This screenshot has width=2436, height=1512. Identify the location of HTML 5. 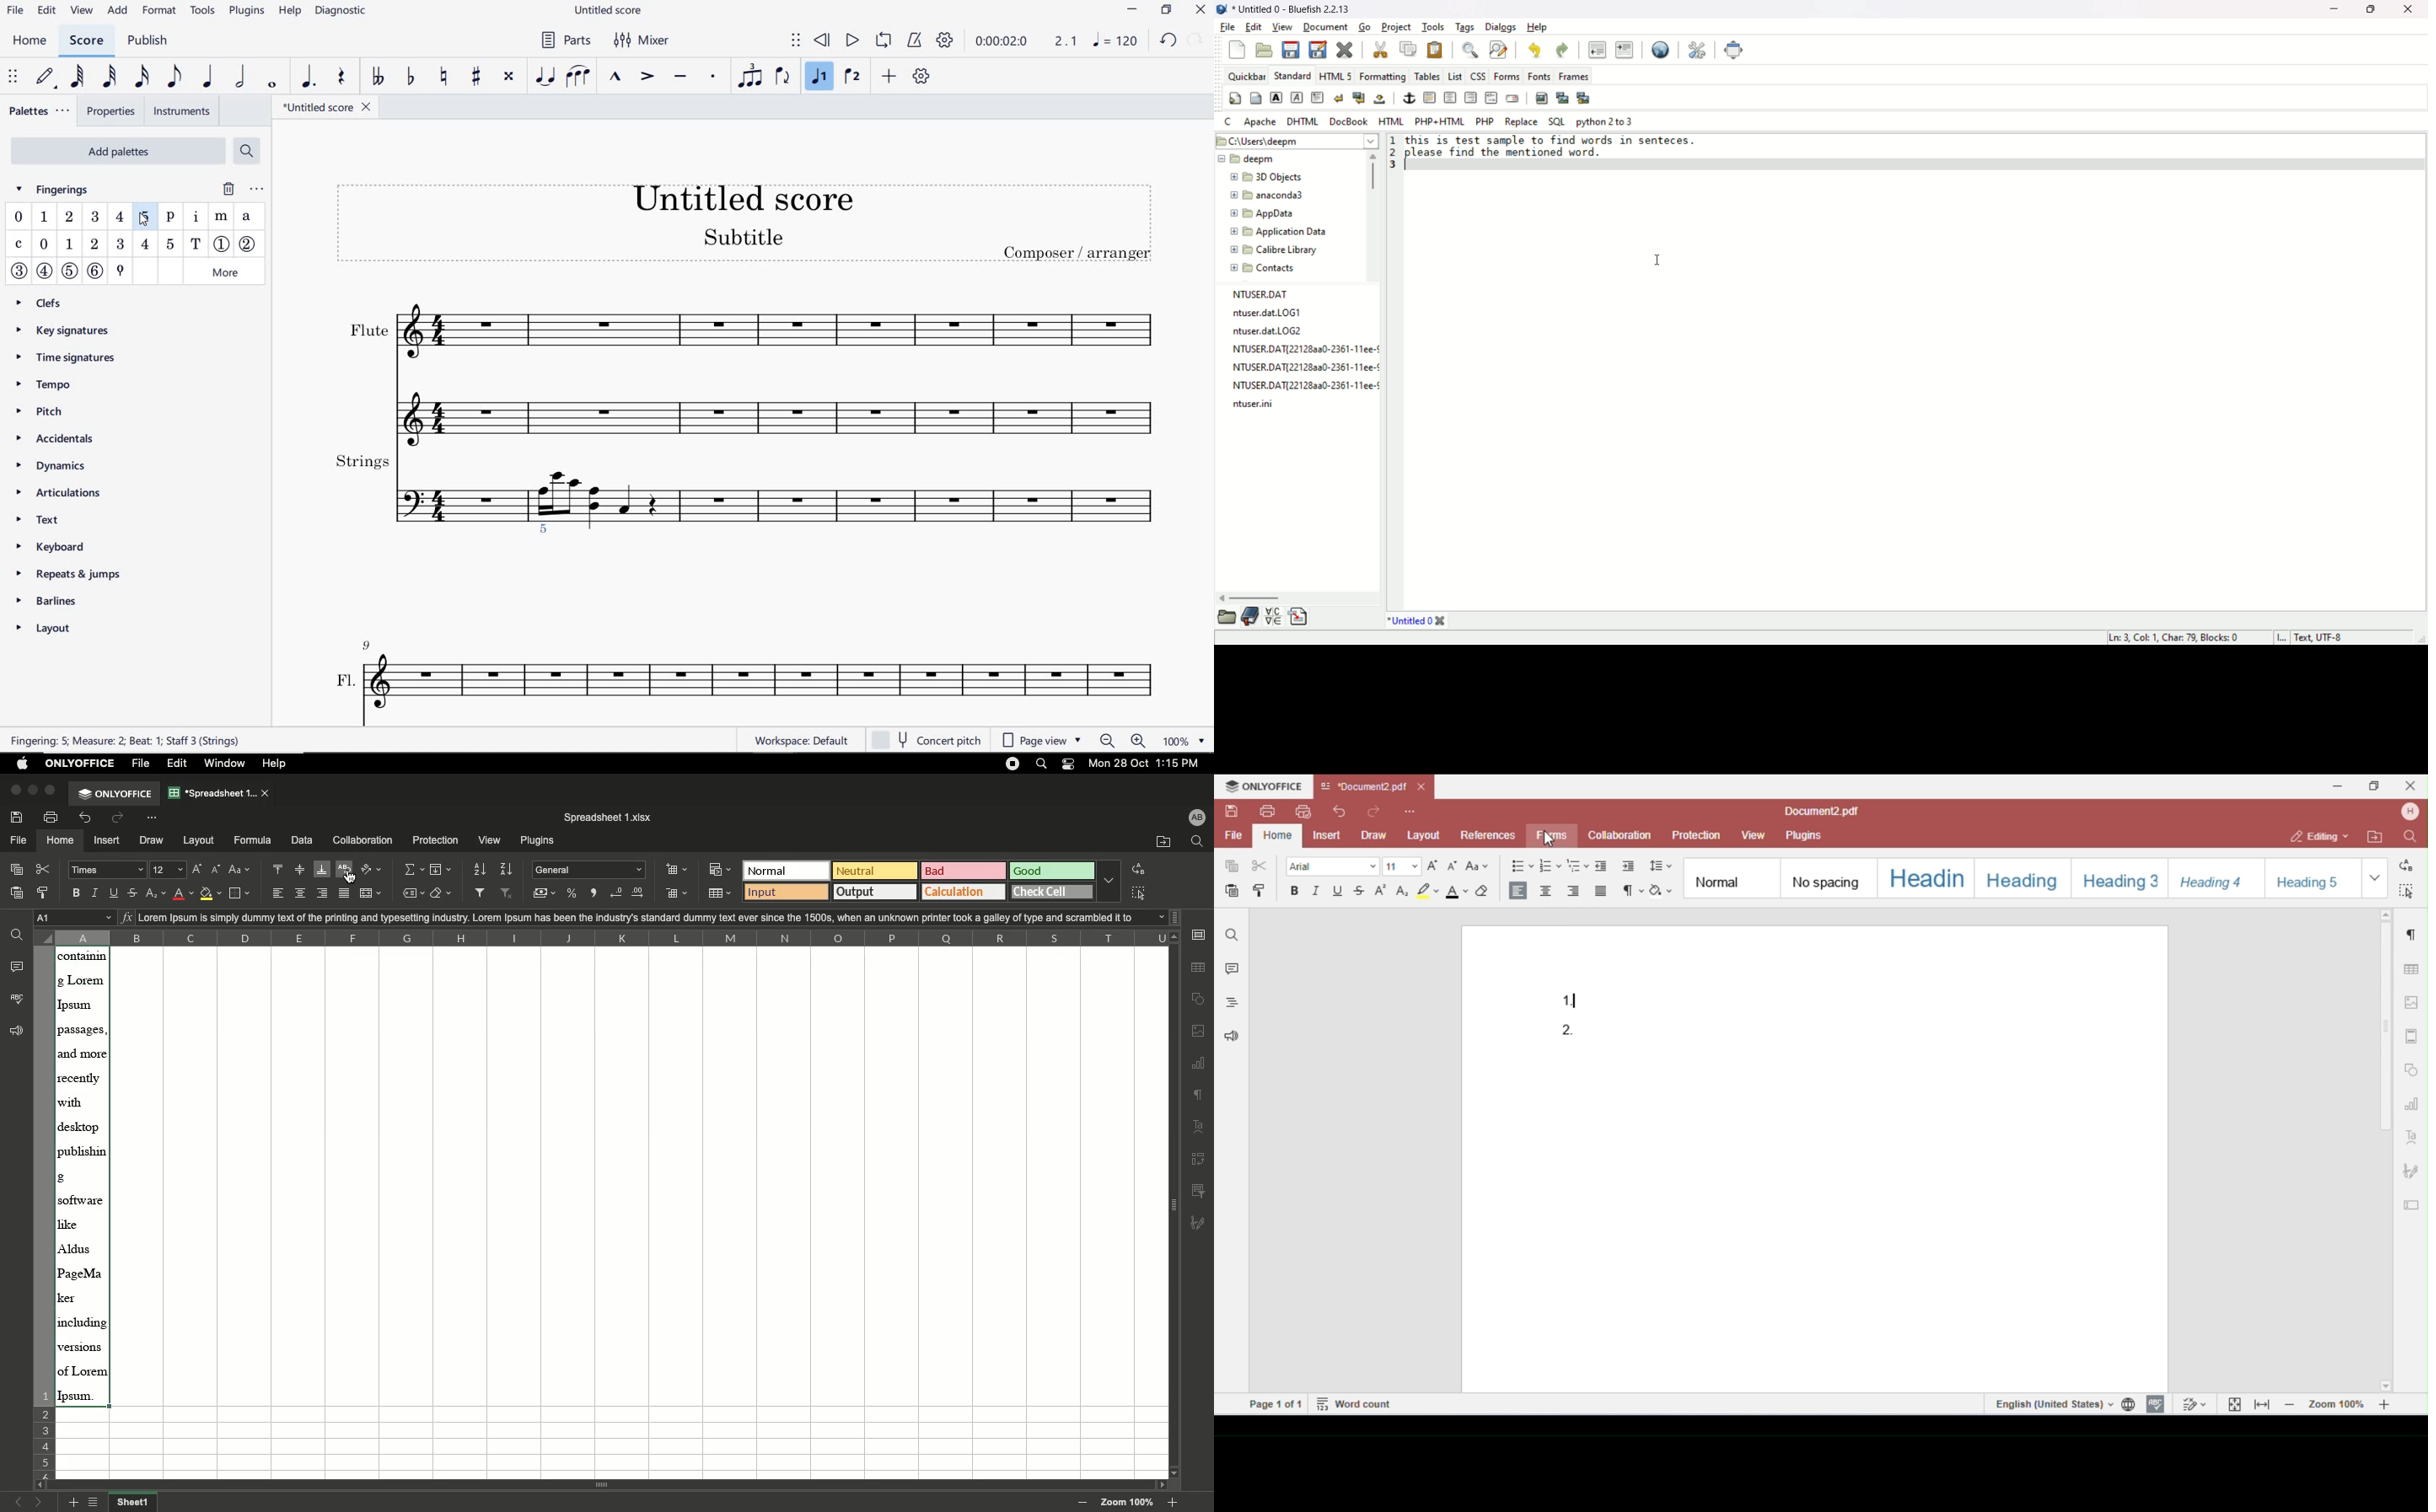
(1335, 75).